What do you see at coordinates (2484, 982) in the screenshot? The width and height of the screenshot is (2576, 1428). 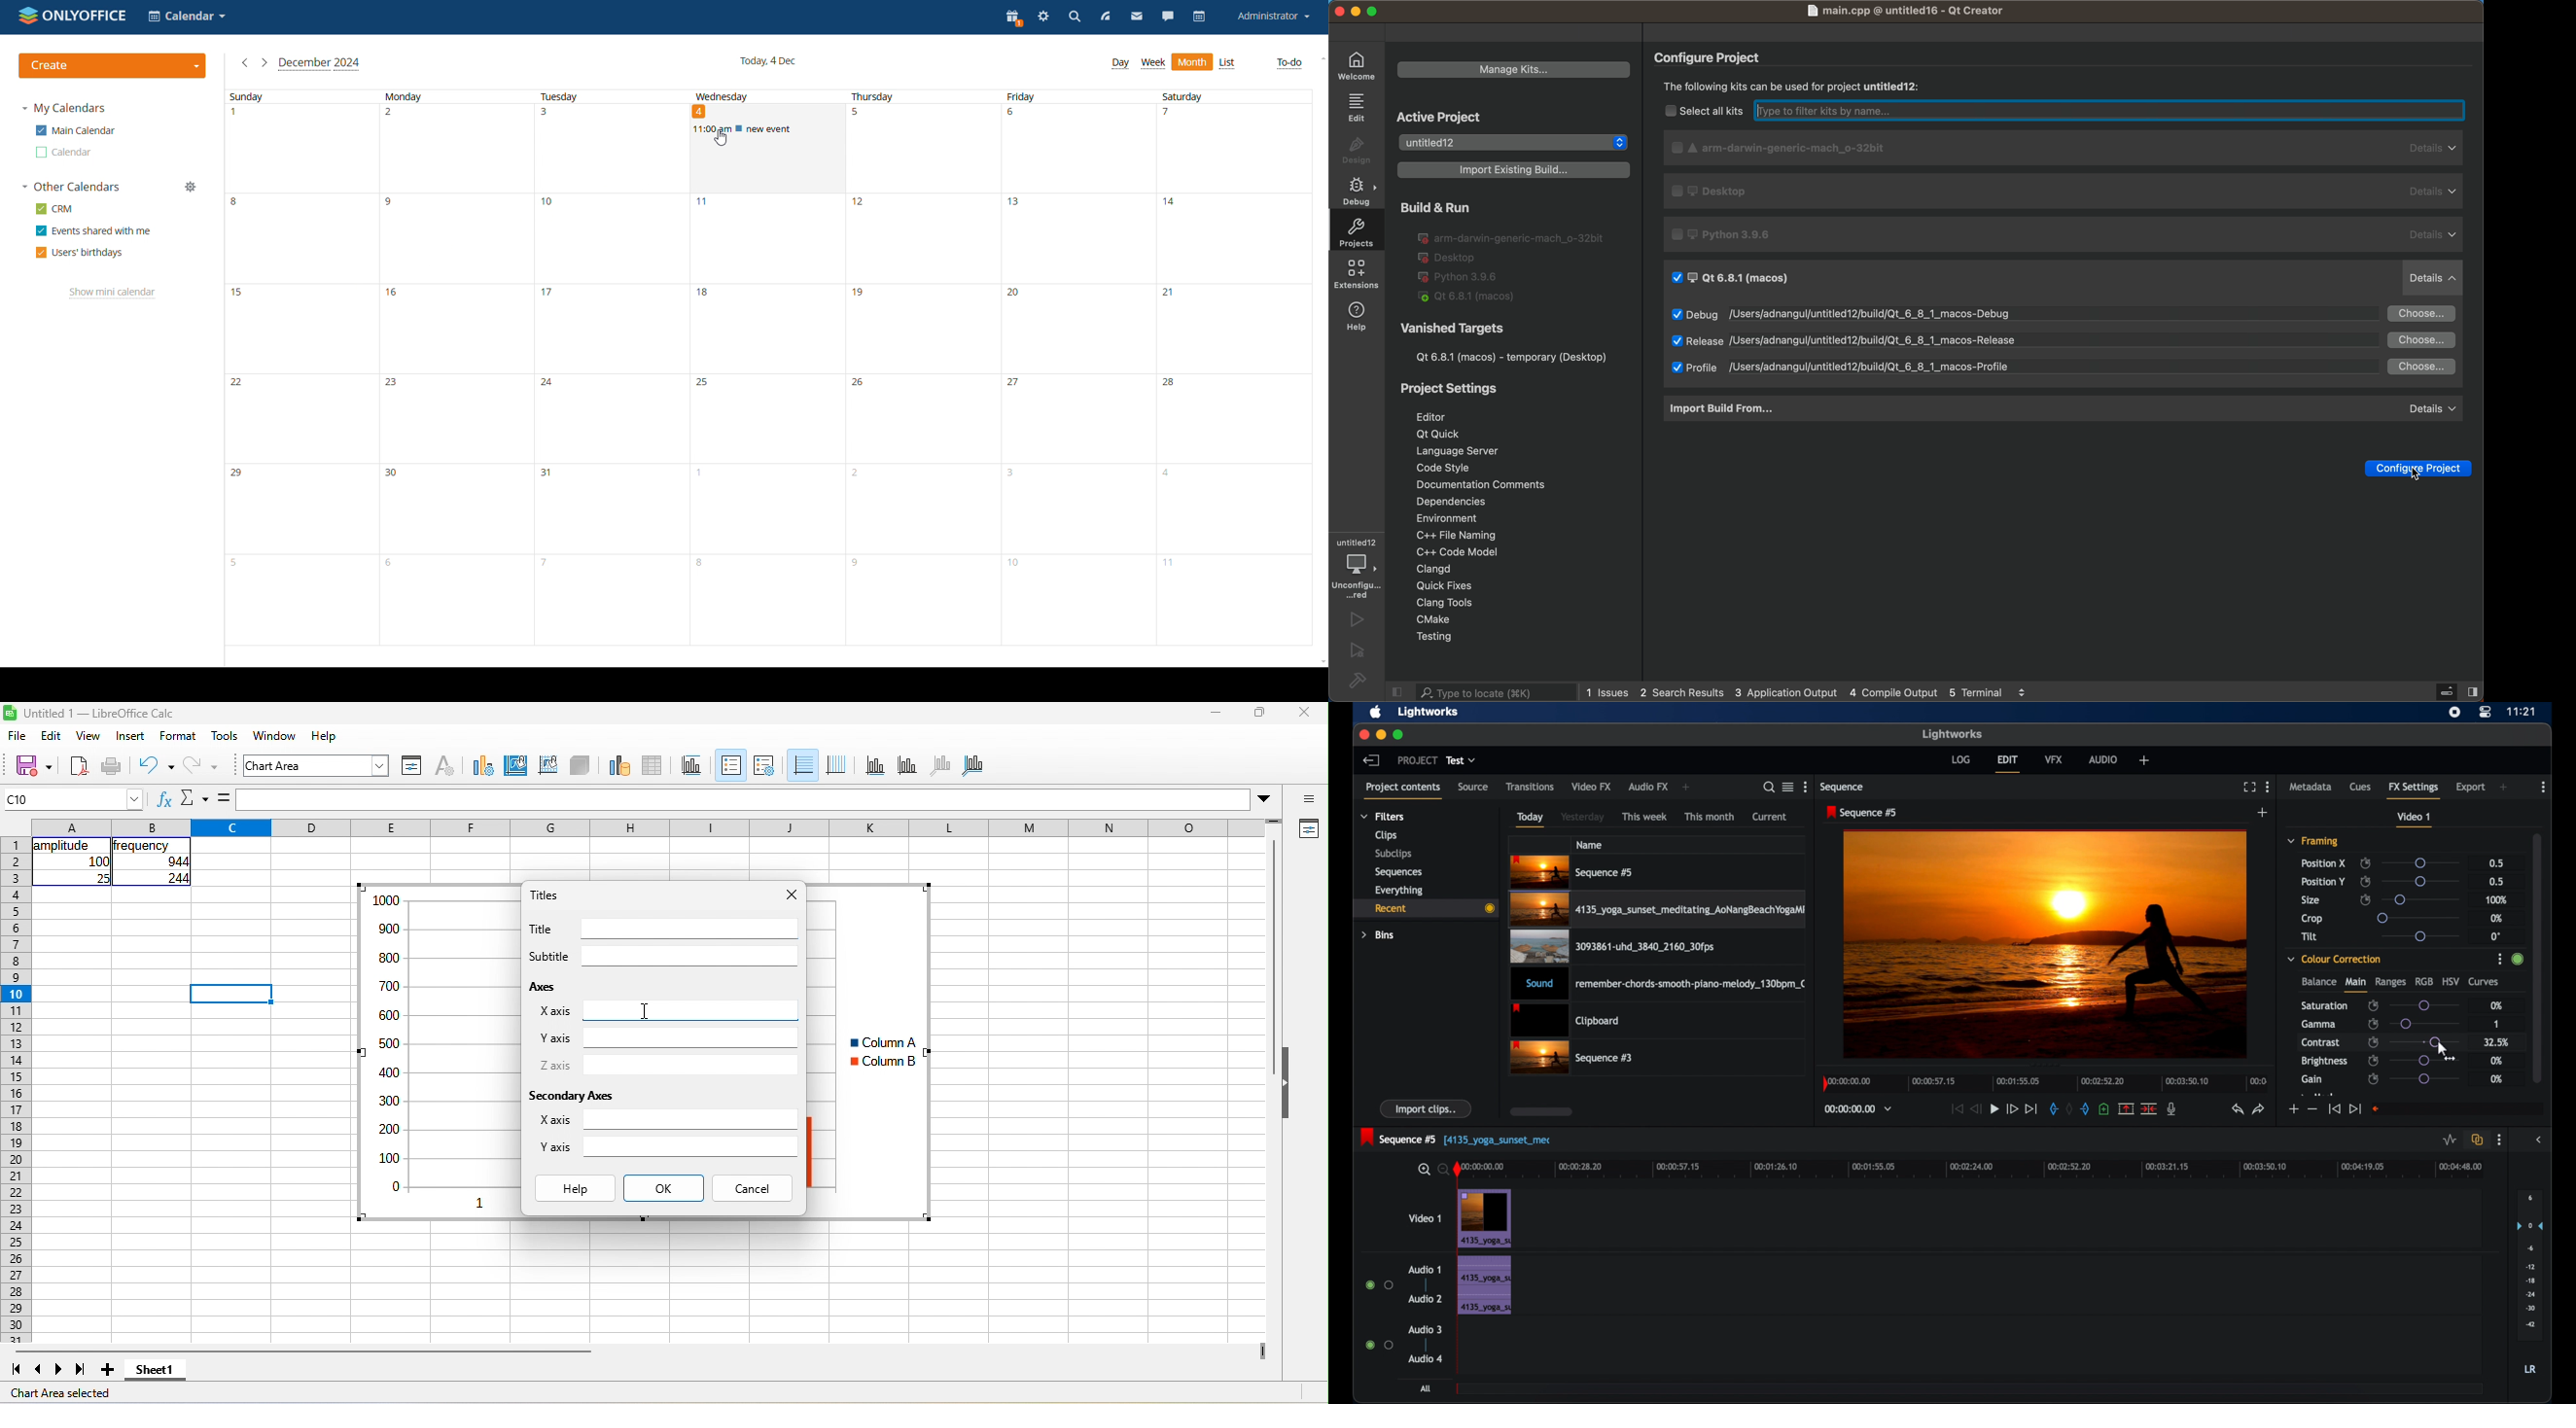 I see `curves` at bounding box center [2484, 982].